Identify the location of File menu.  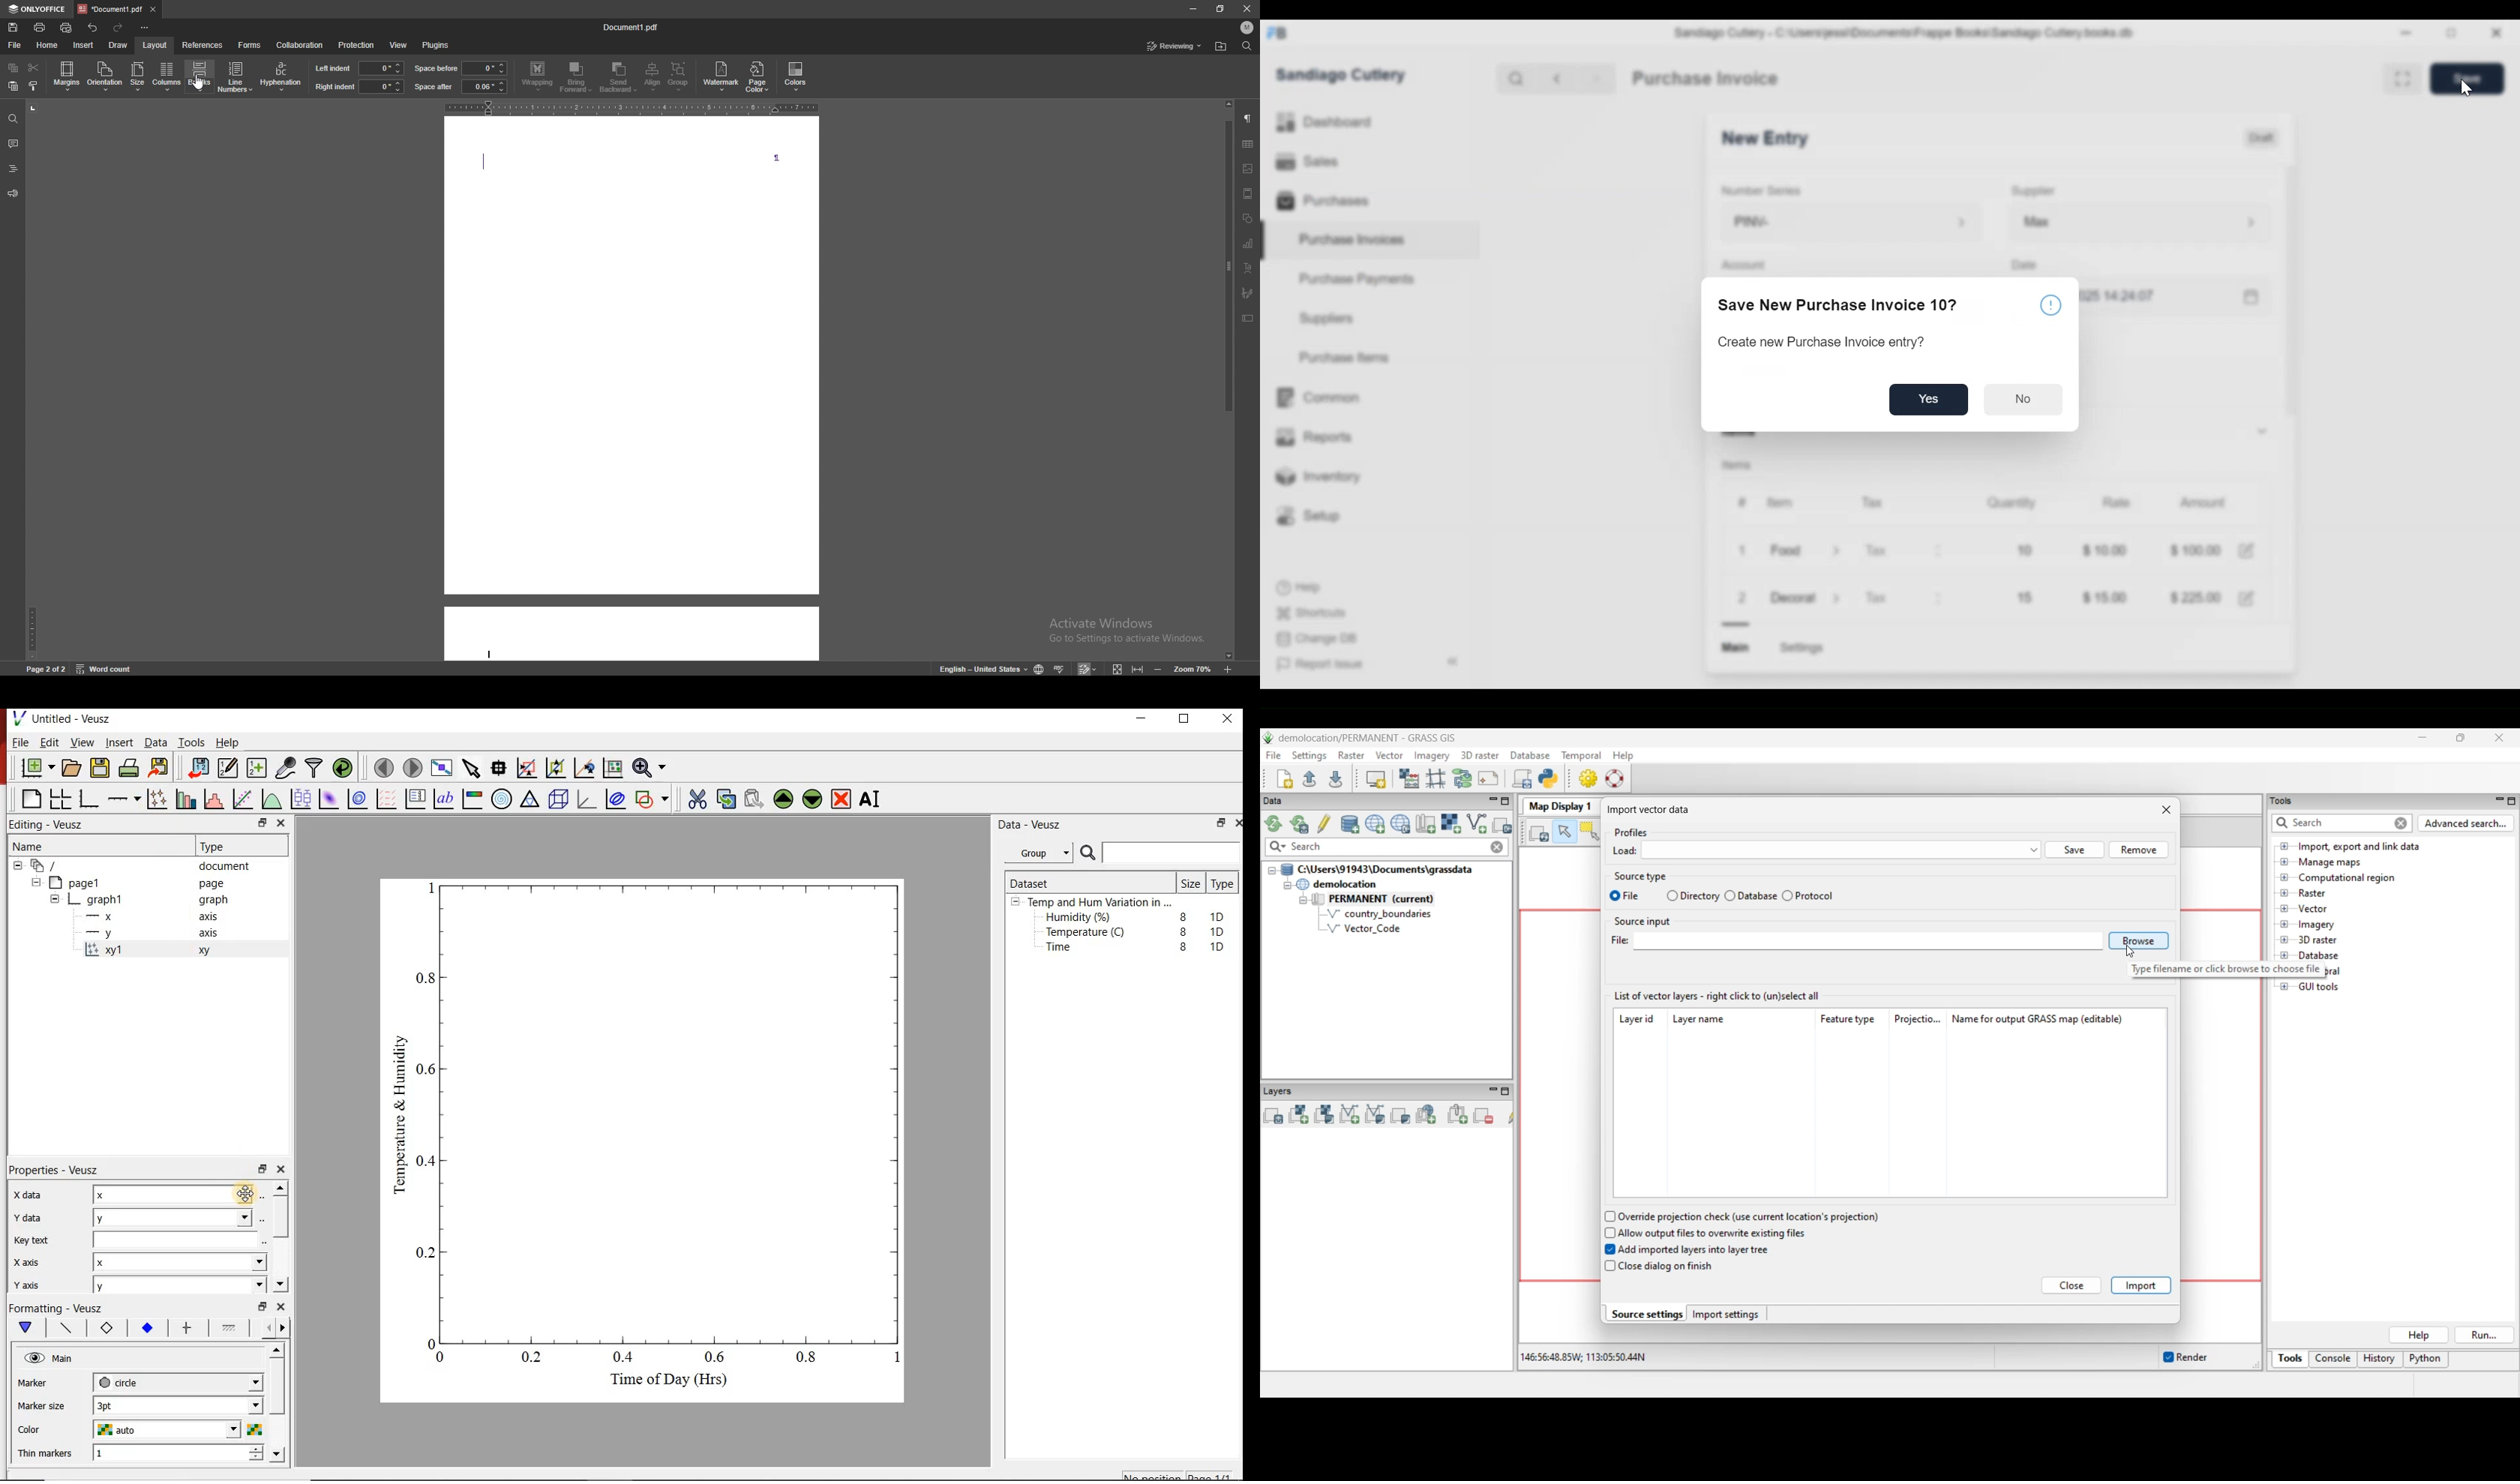
(1274, 755).